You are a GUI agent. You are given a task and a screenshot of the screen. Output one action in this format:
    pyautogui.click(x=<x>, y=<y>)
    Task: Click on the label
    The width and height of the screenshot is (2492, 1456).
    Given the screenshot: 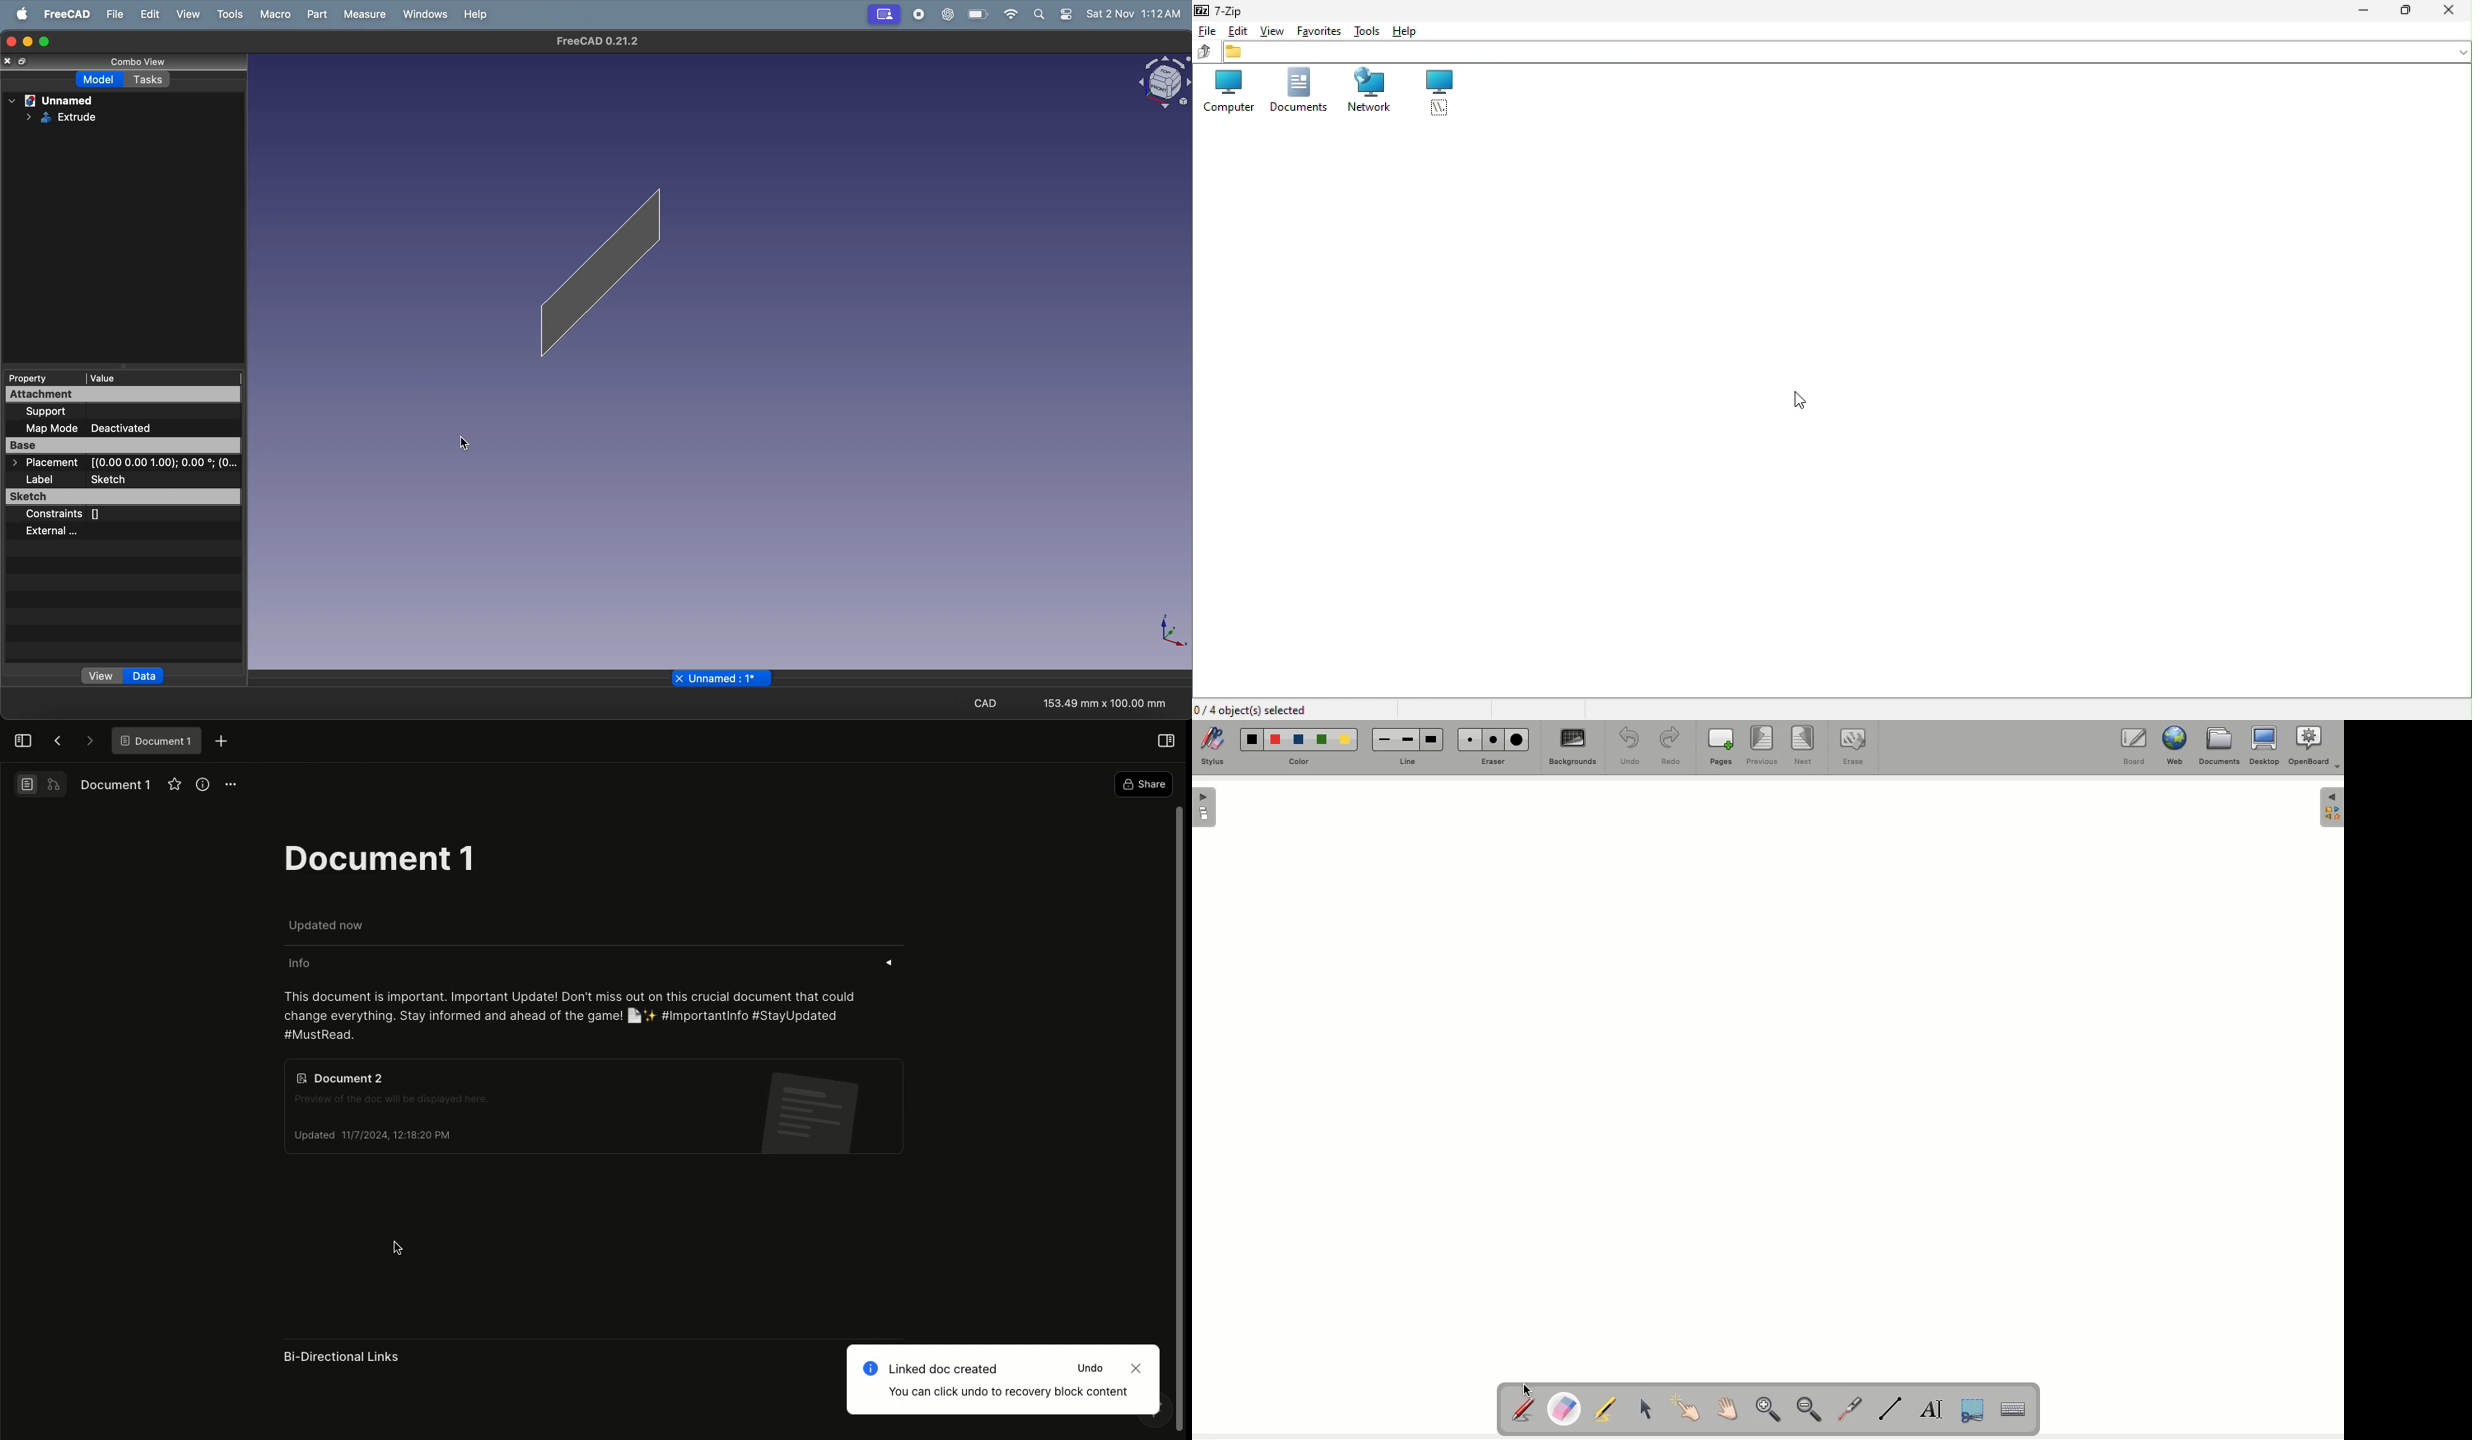 What is the action you would take?
    pyautogui.click(x=39, y=479)
    